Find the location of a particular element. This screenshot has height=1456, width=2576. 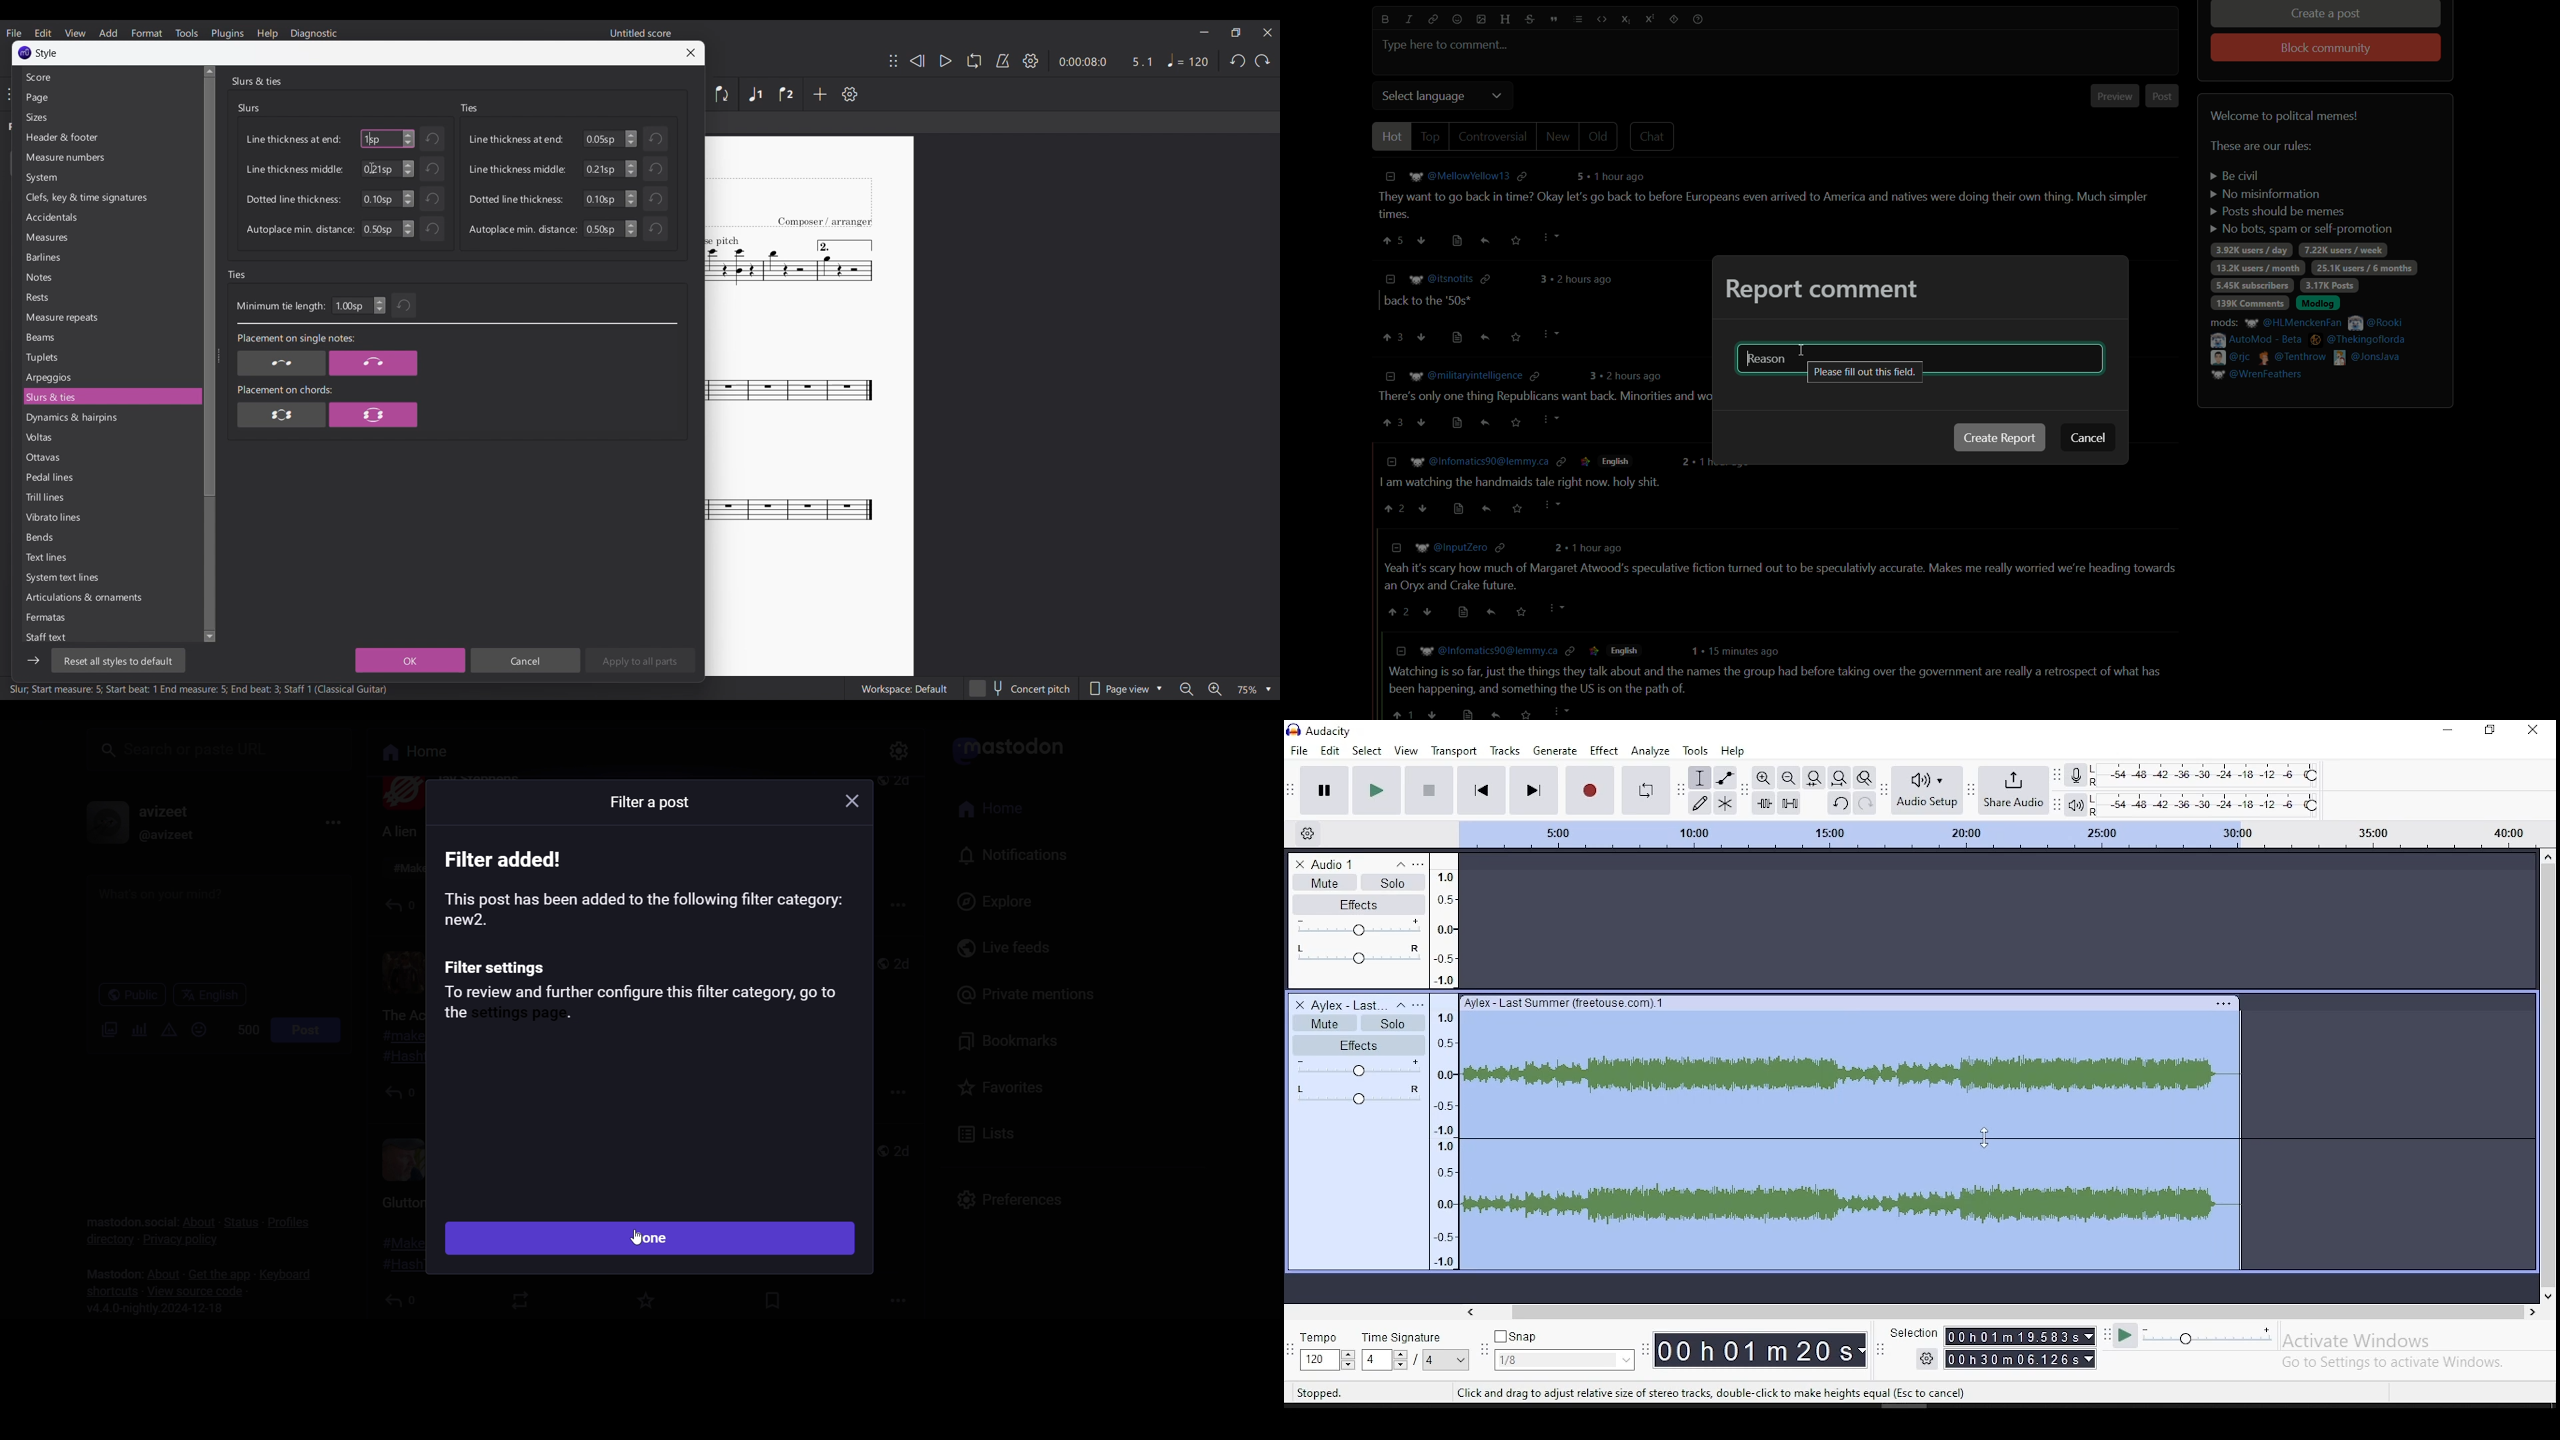

settings page is located at coordinates (527, 1016).